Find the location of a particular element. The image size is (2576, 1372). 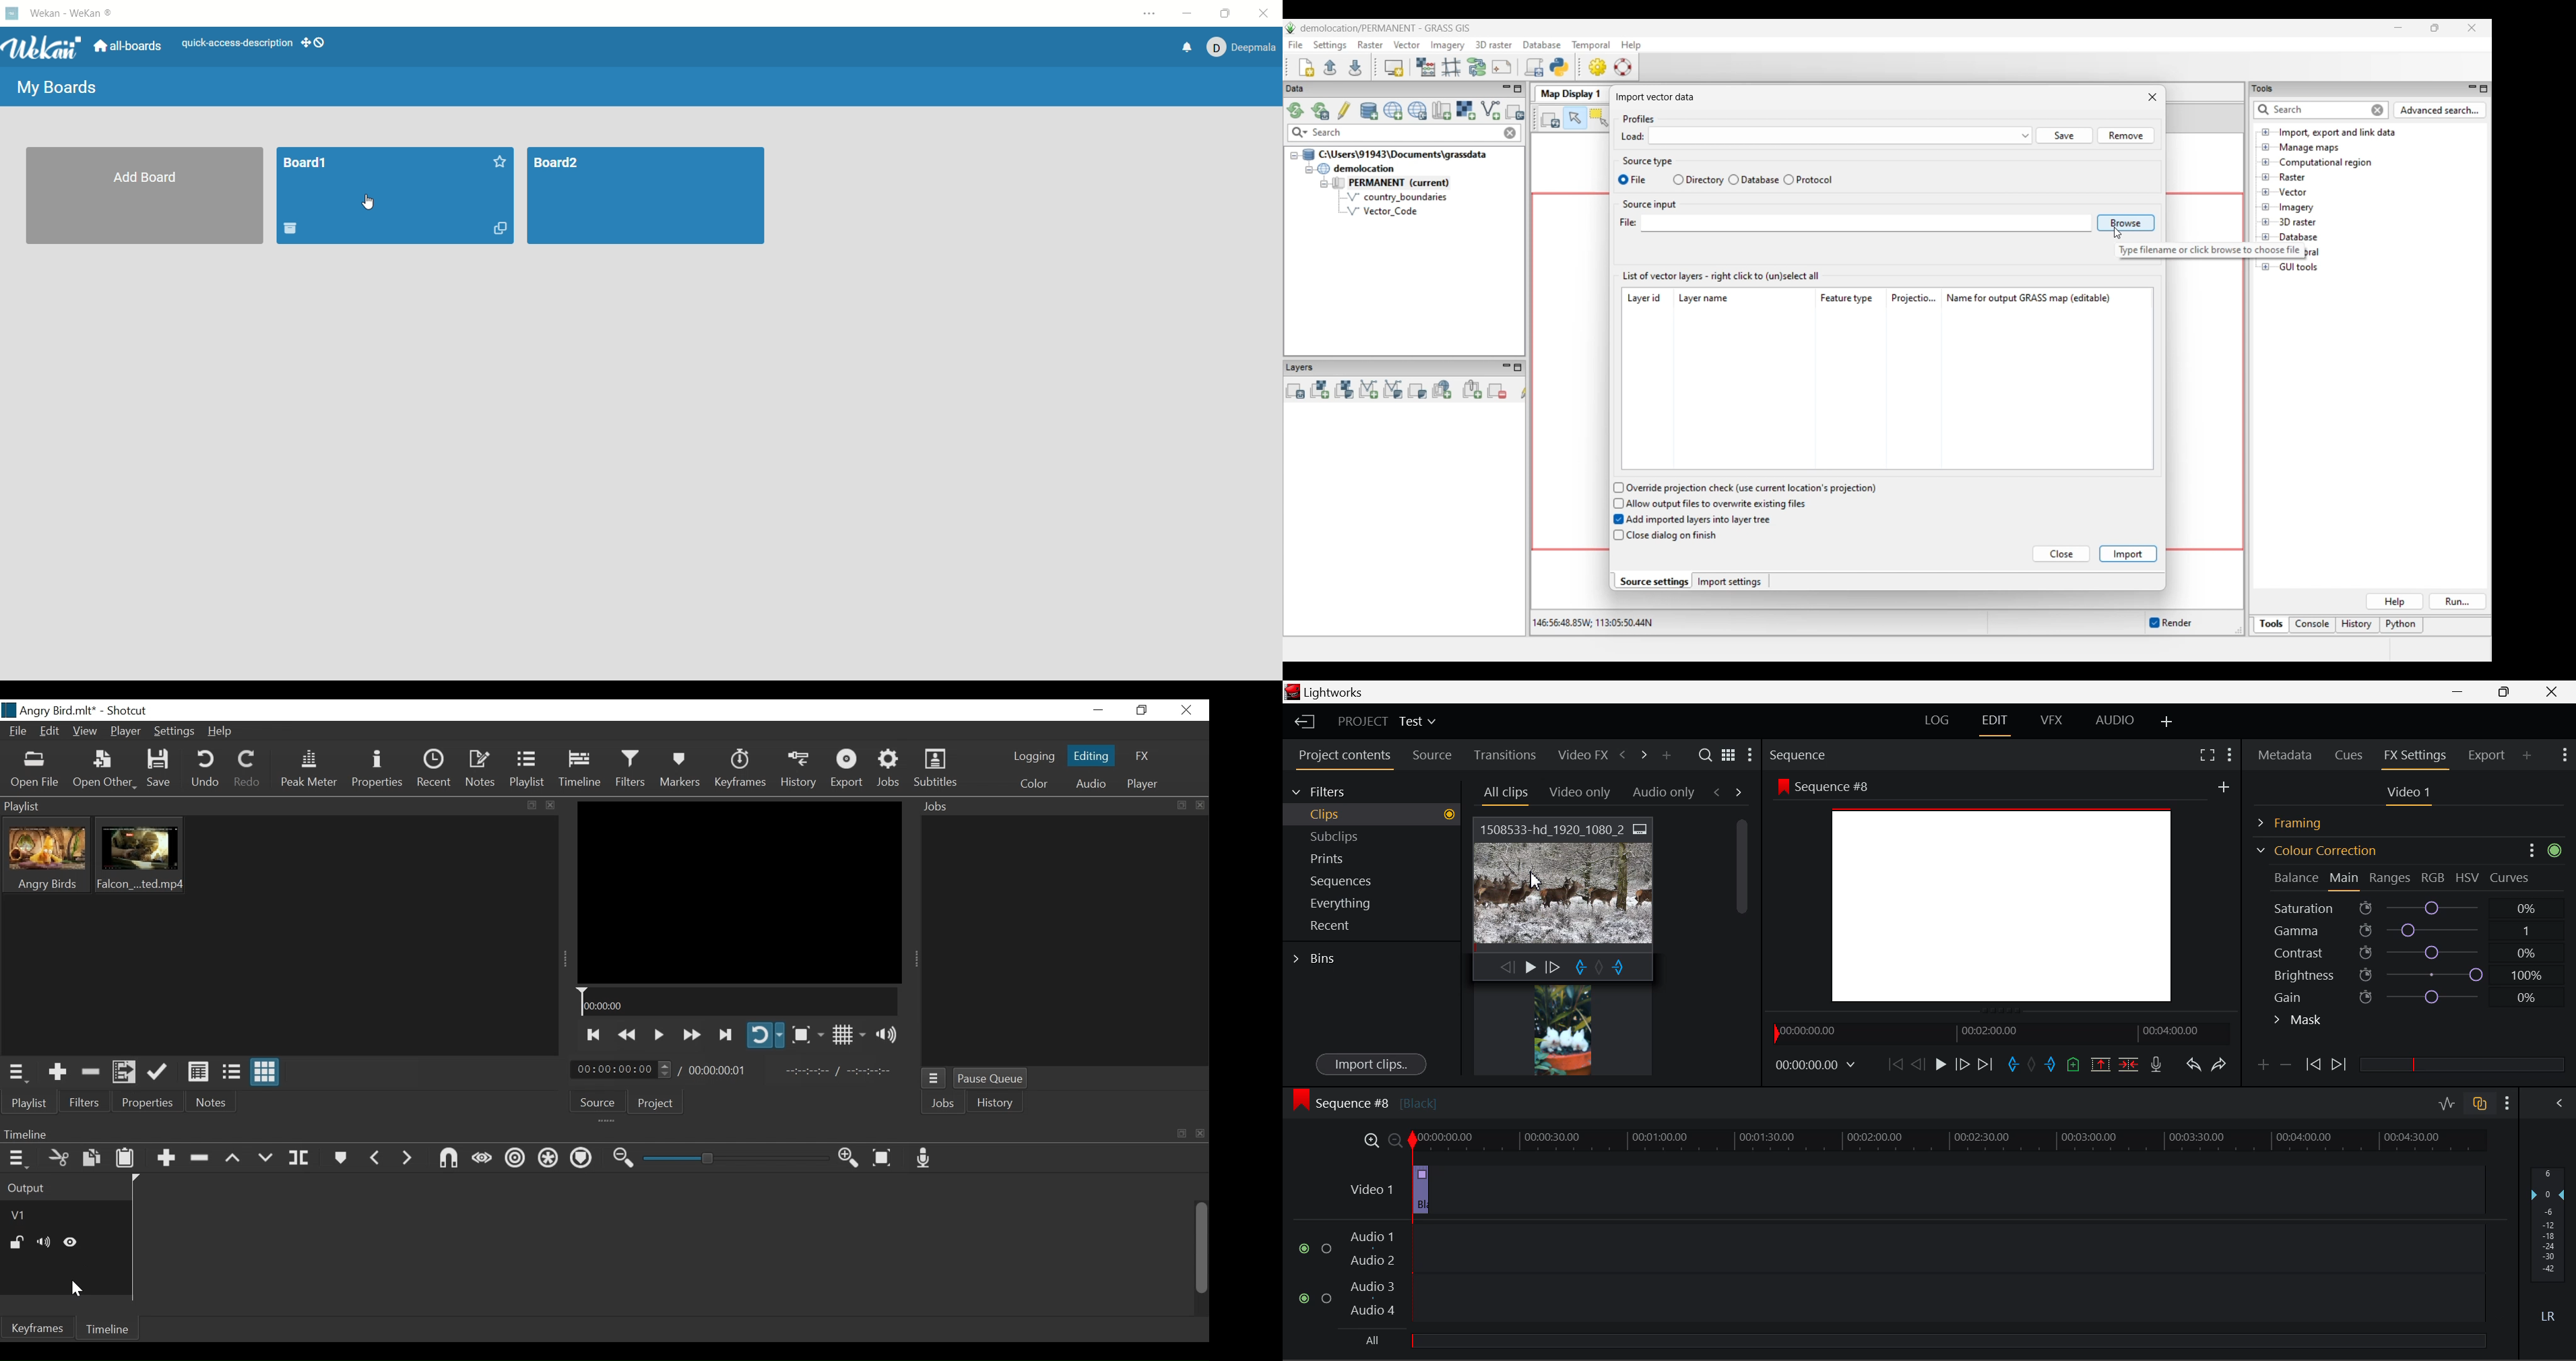

Colour Correction is located at coordinates (2316, 850).